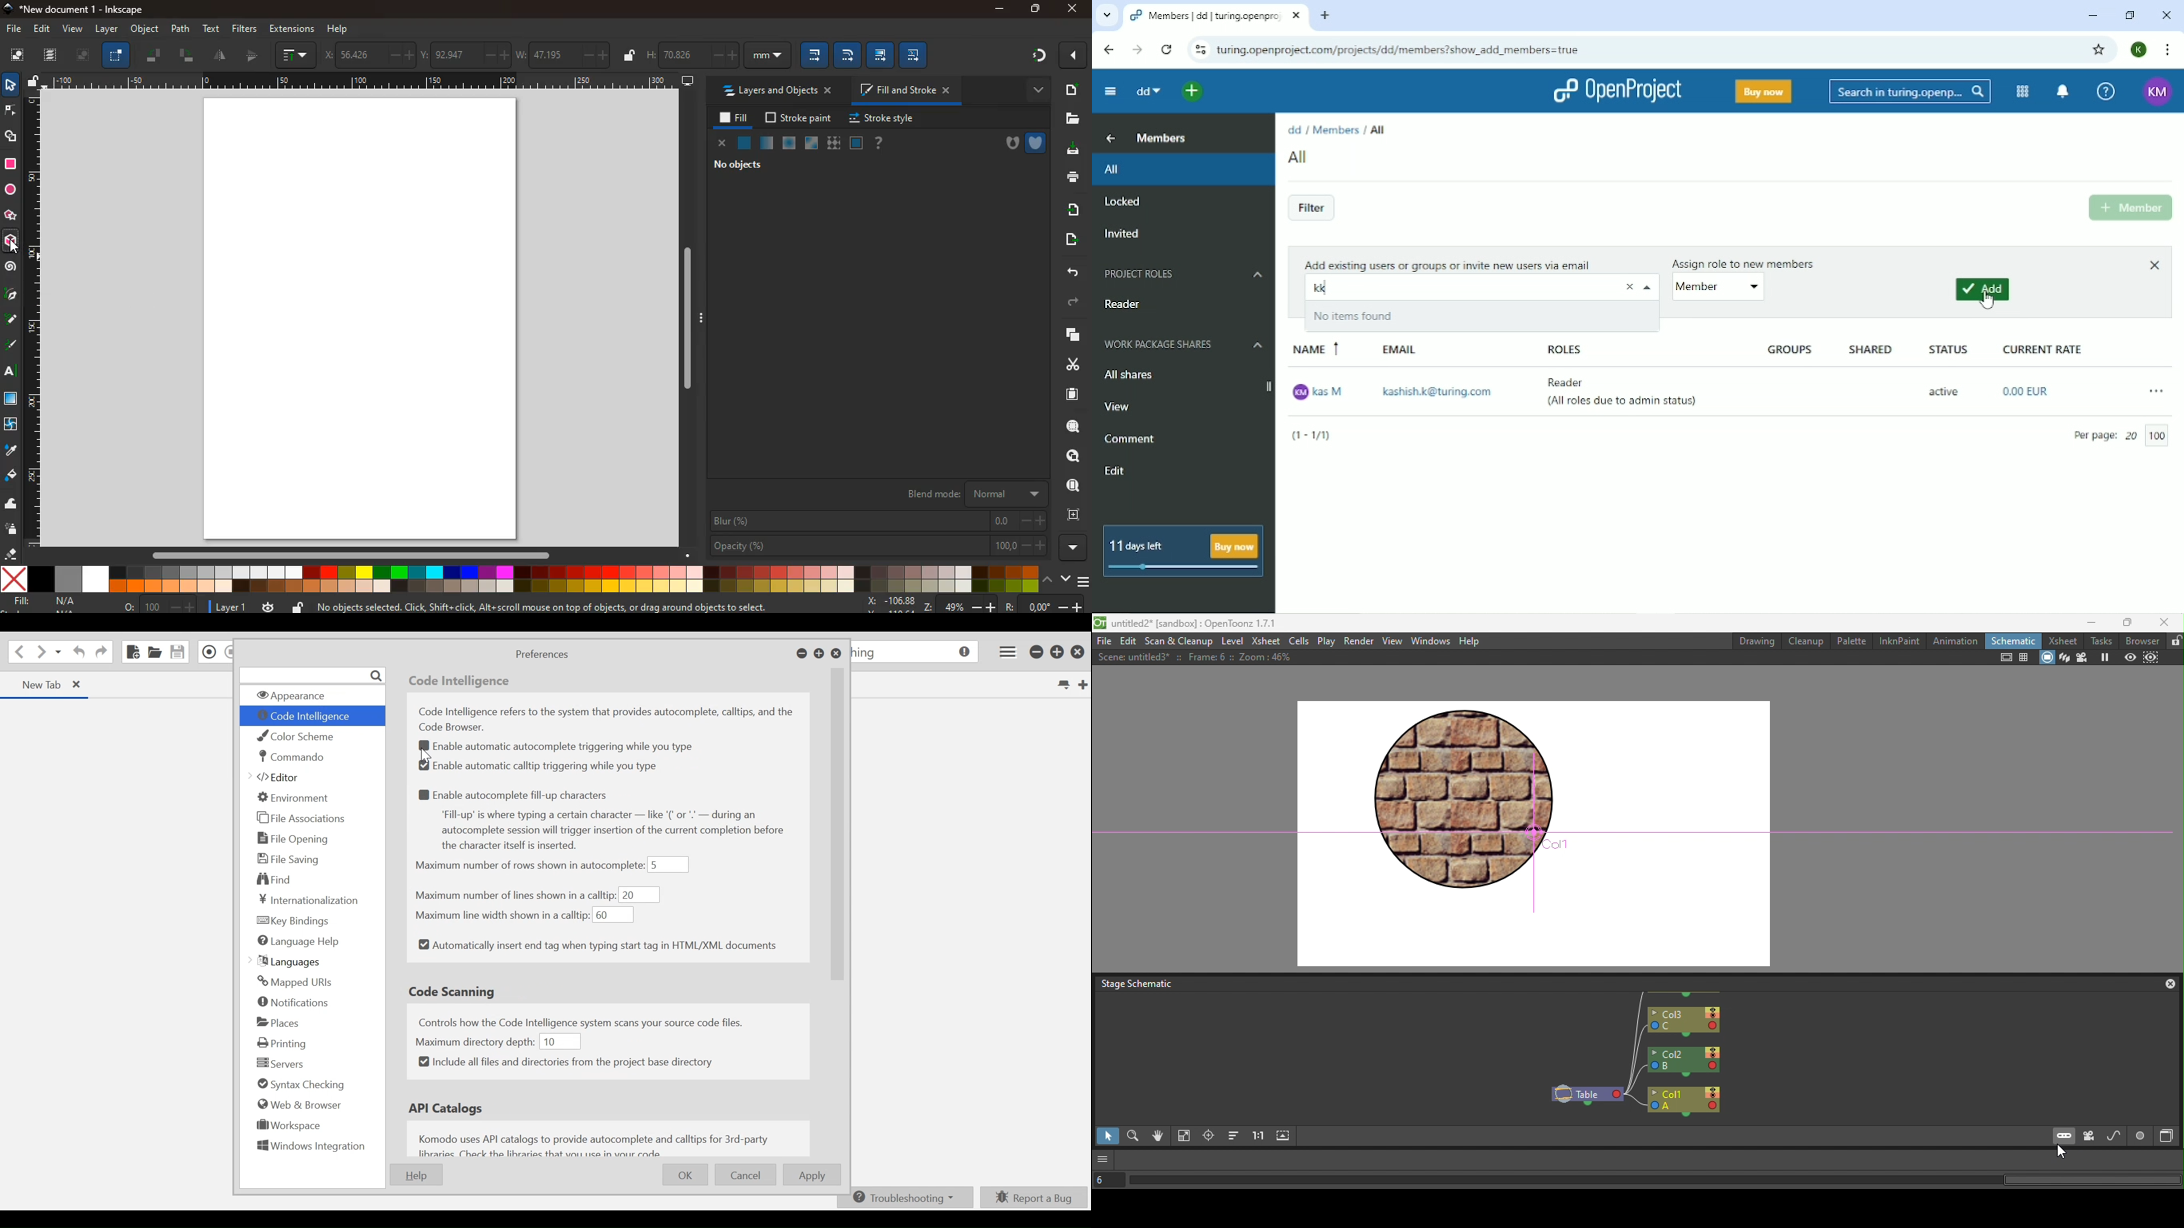 The image size is (2184, 1232). What do you see at coordinates (210, 652) in the screenshot?
I see `Recording in Macro ` at bounding box center [210, 652].